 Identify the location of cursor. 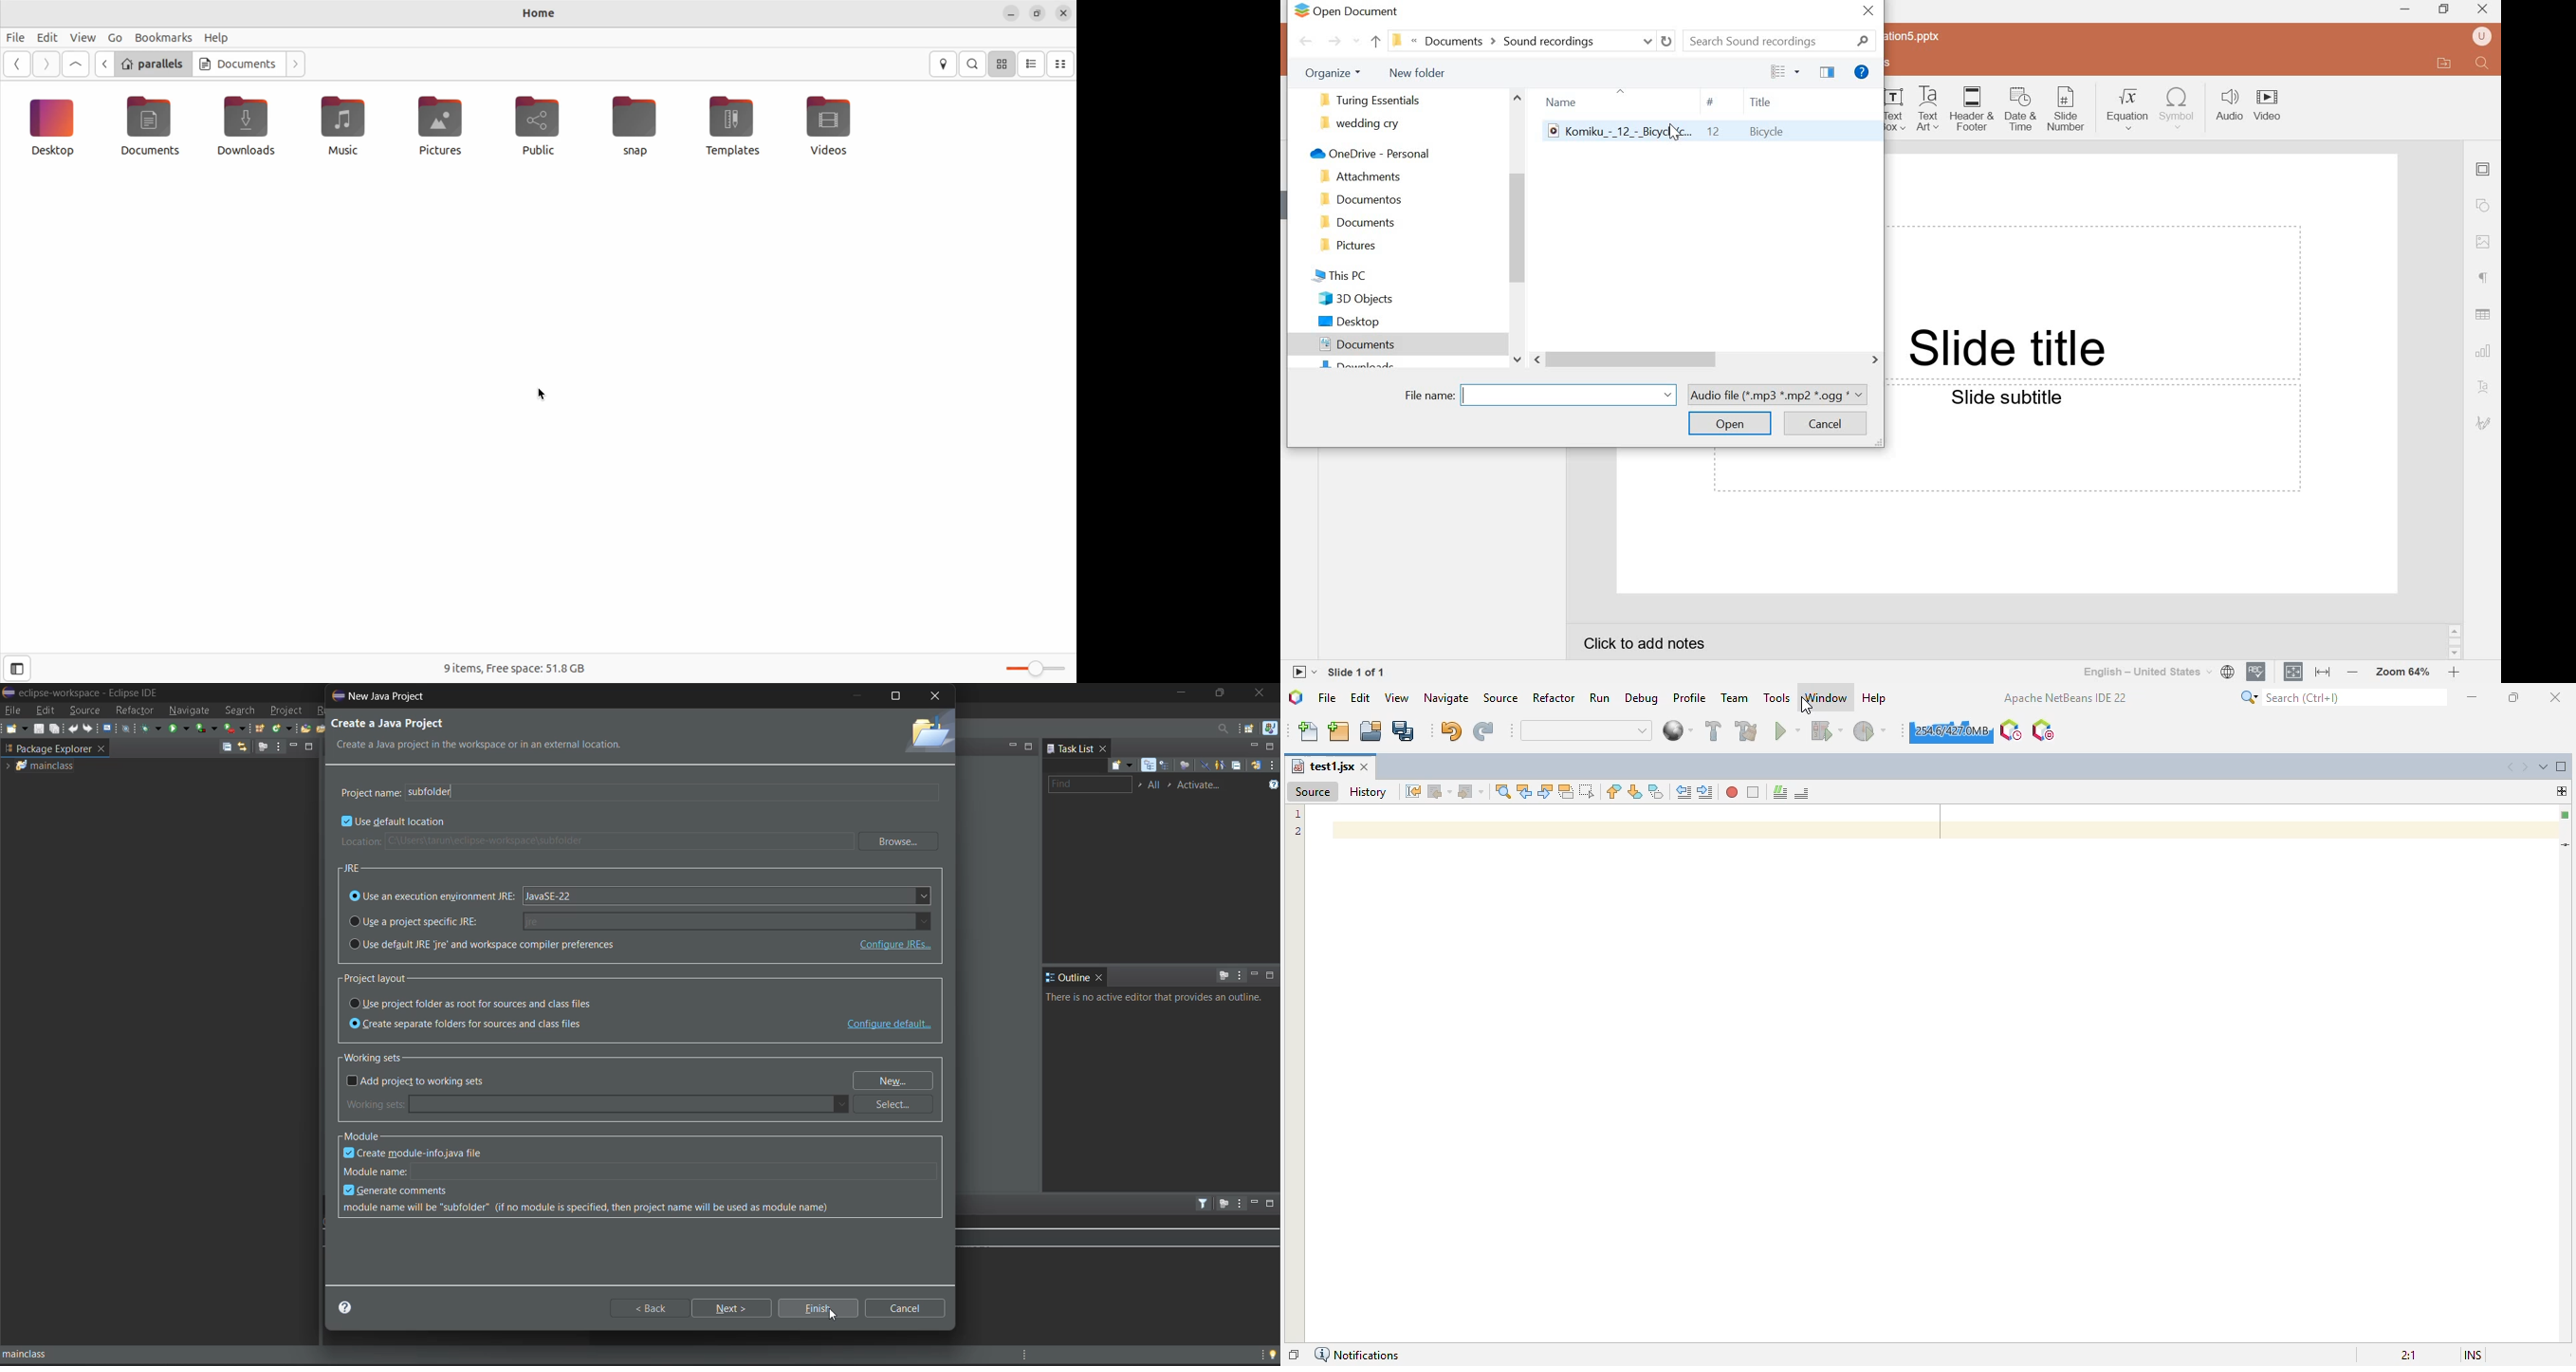
(540, 392).